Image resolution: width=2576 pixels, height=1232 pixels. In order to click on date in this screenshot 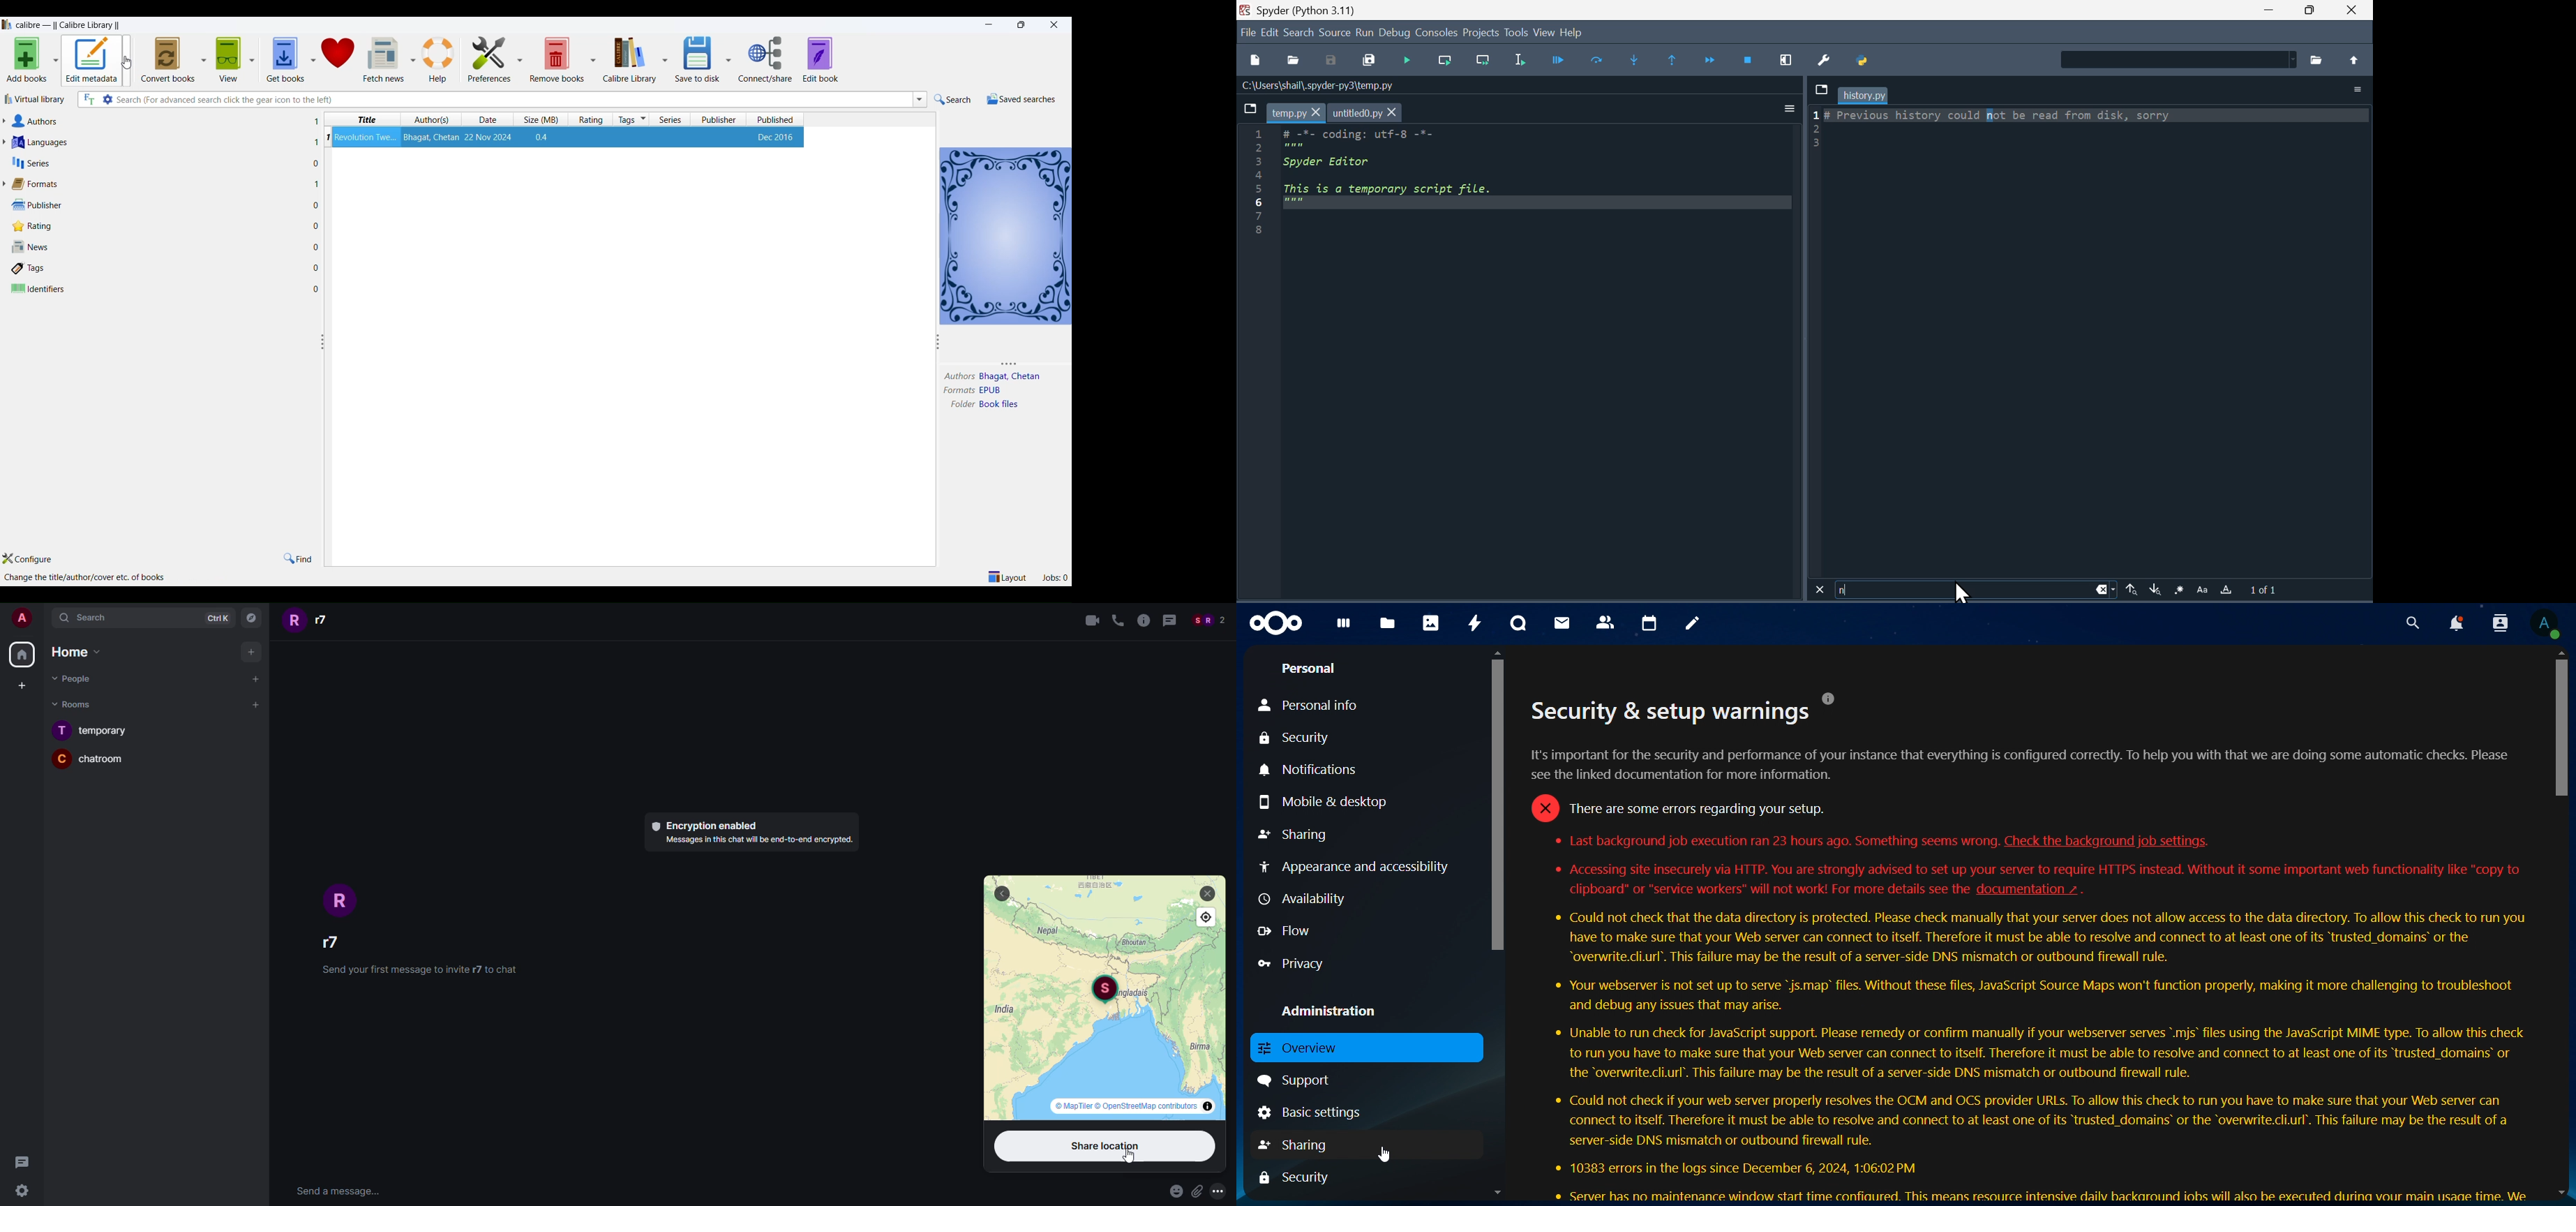, I will do `click(485, 119)`.